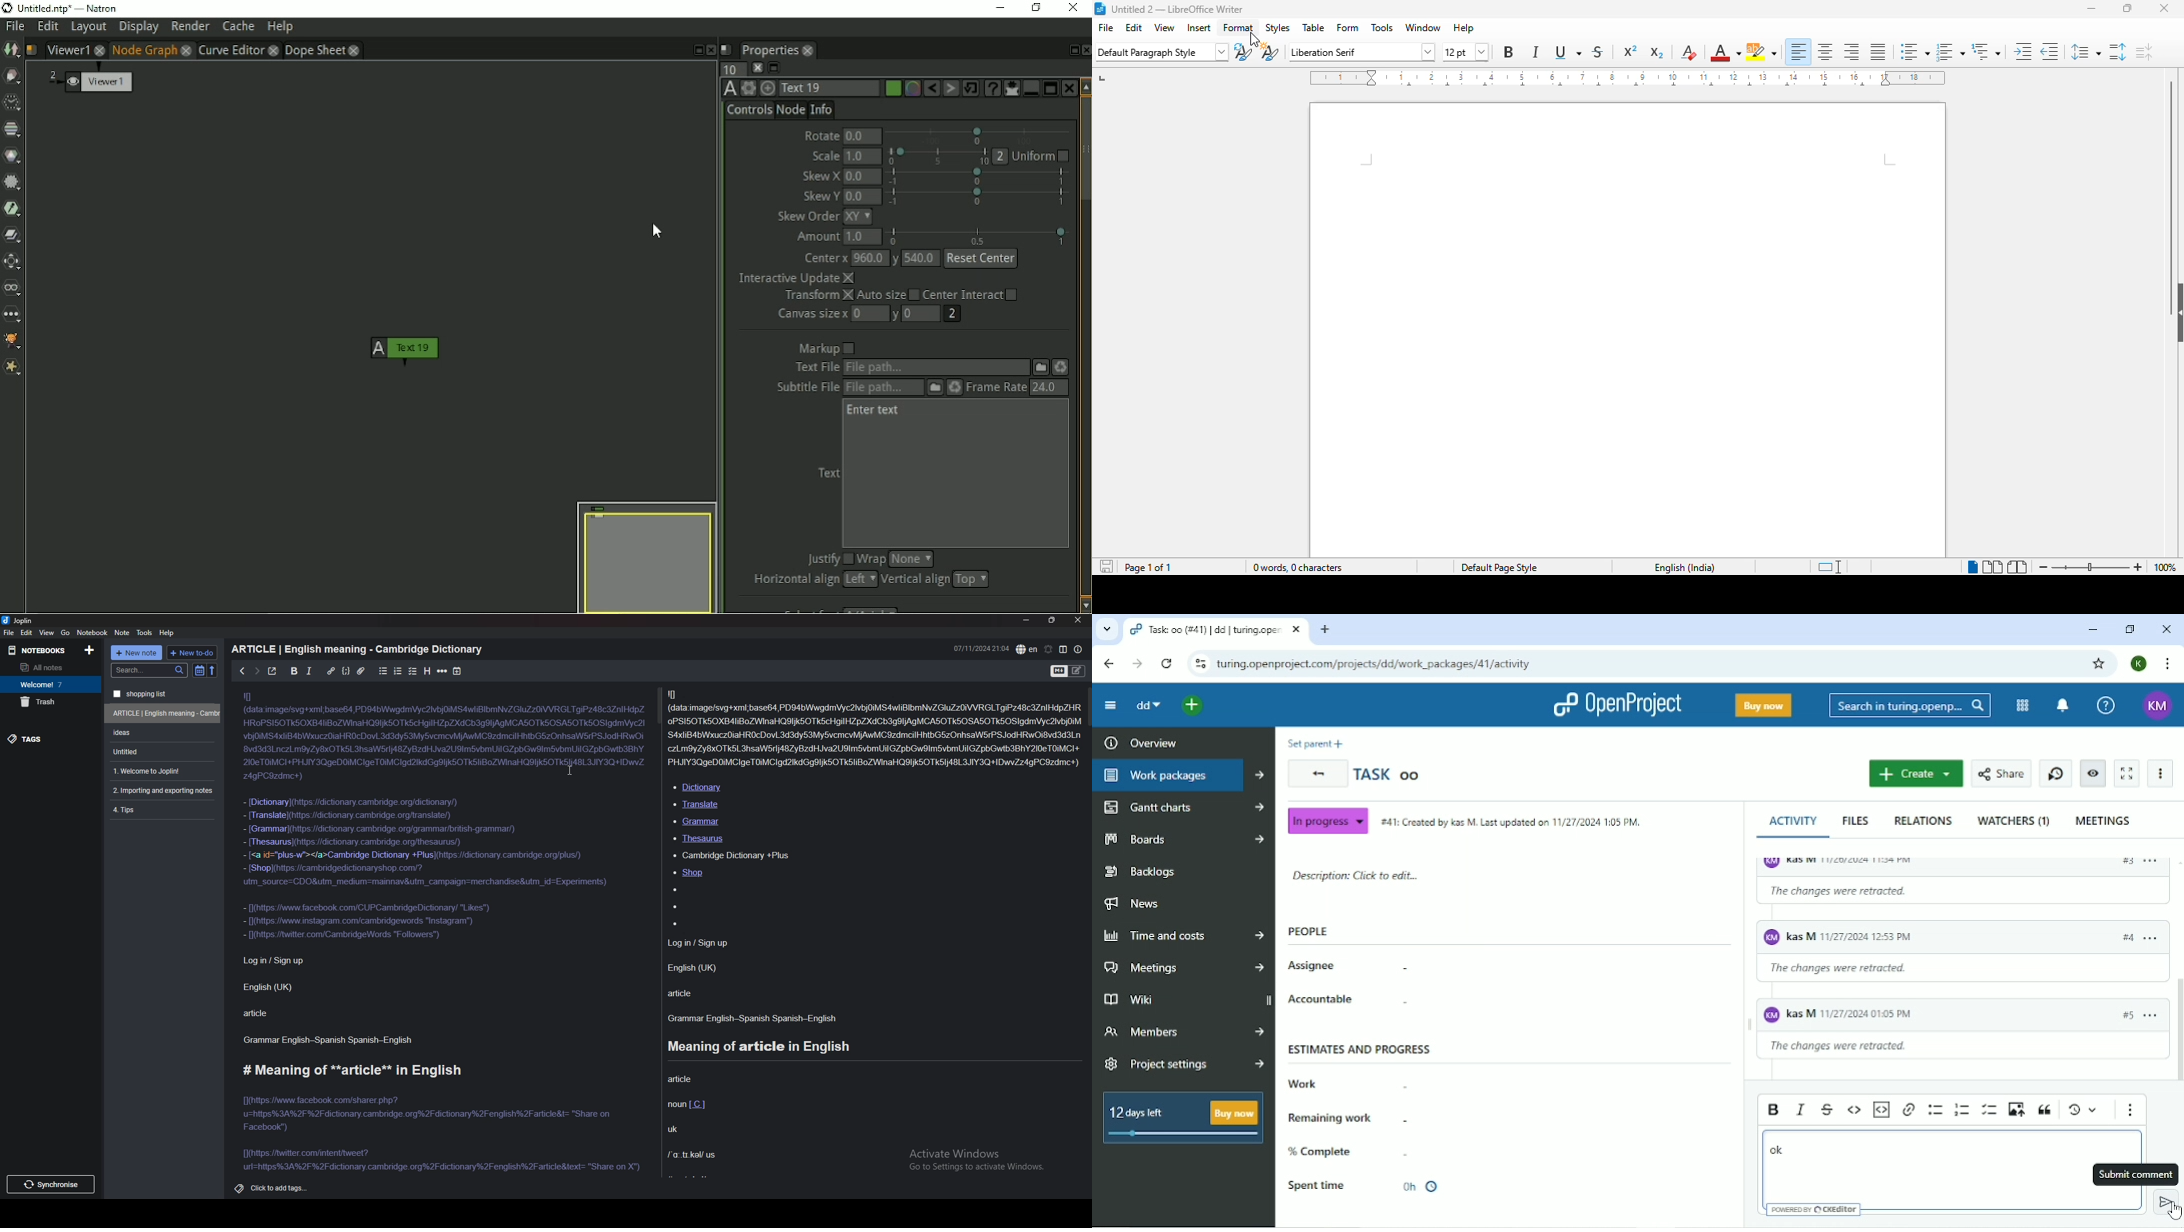 The image size is (2184, 1232). What do you see at coordinates (294, 670) in the screenshot?
I see `bold` at bounding box center [294, 670].